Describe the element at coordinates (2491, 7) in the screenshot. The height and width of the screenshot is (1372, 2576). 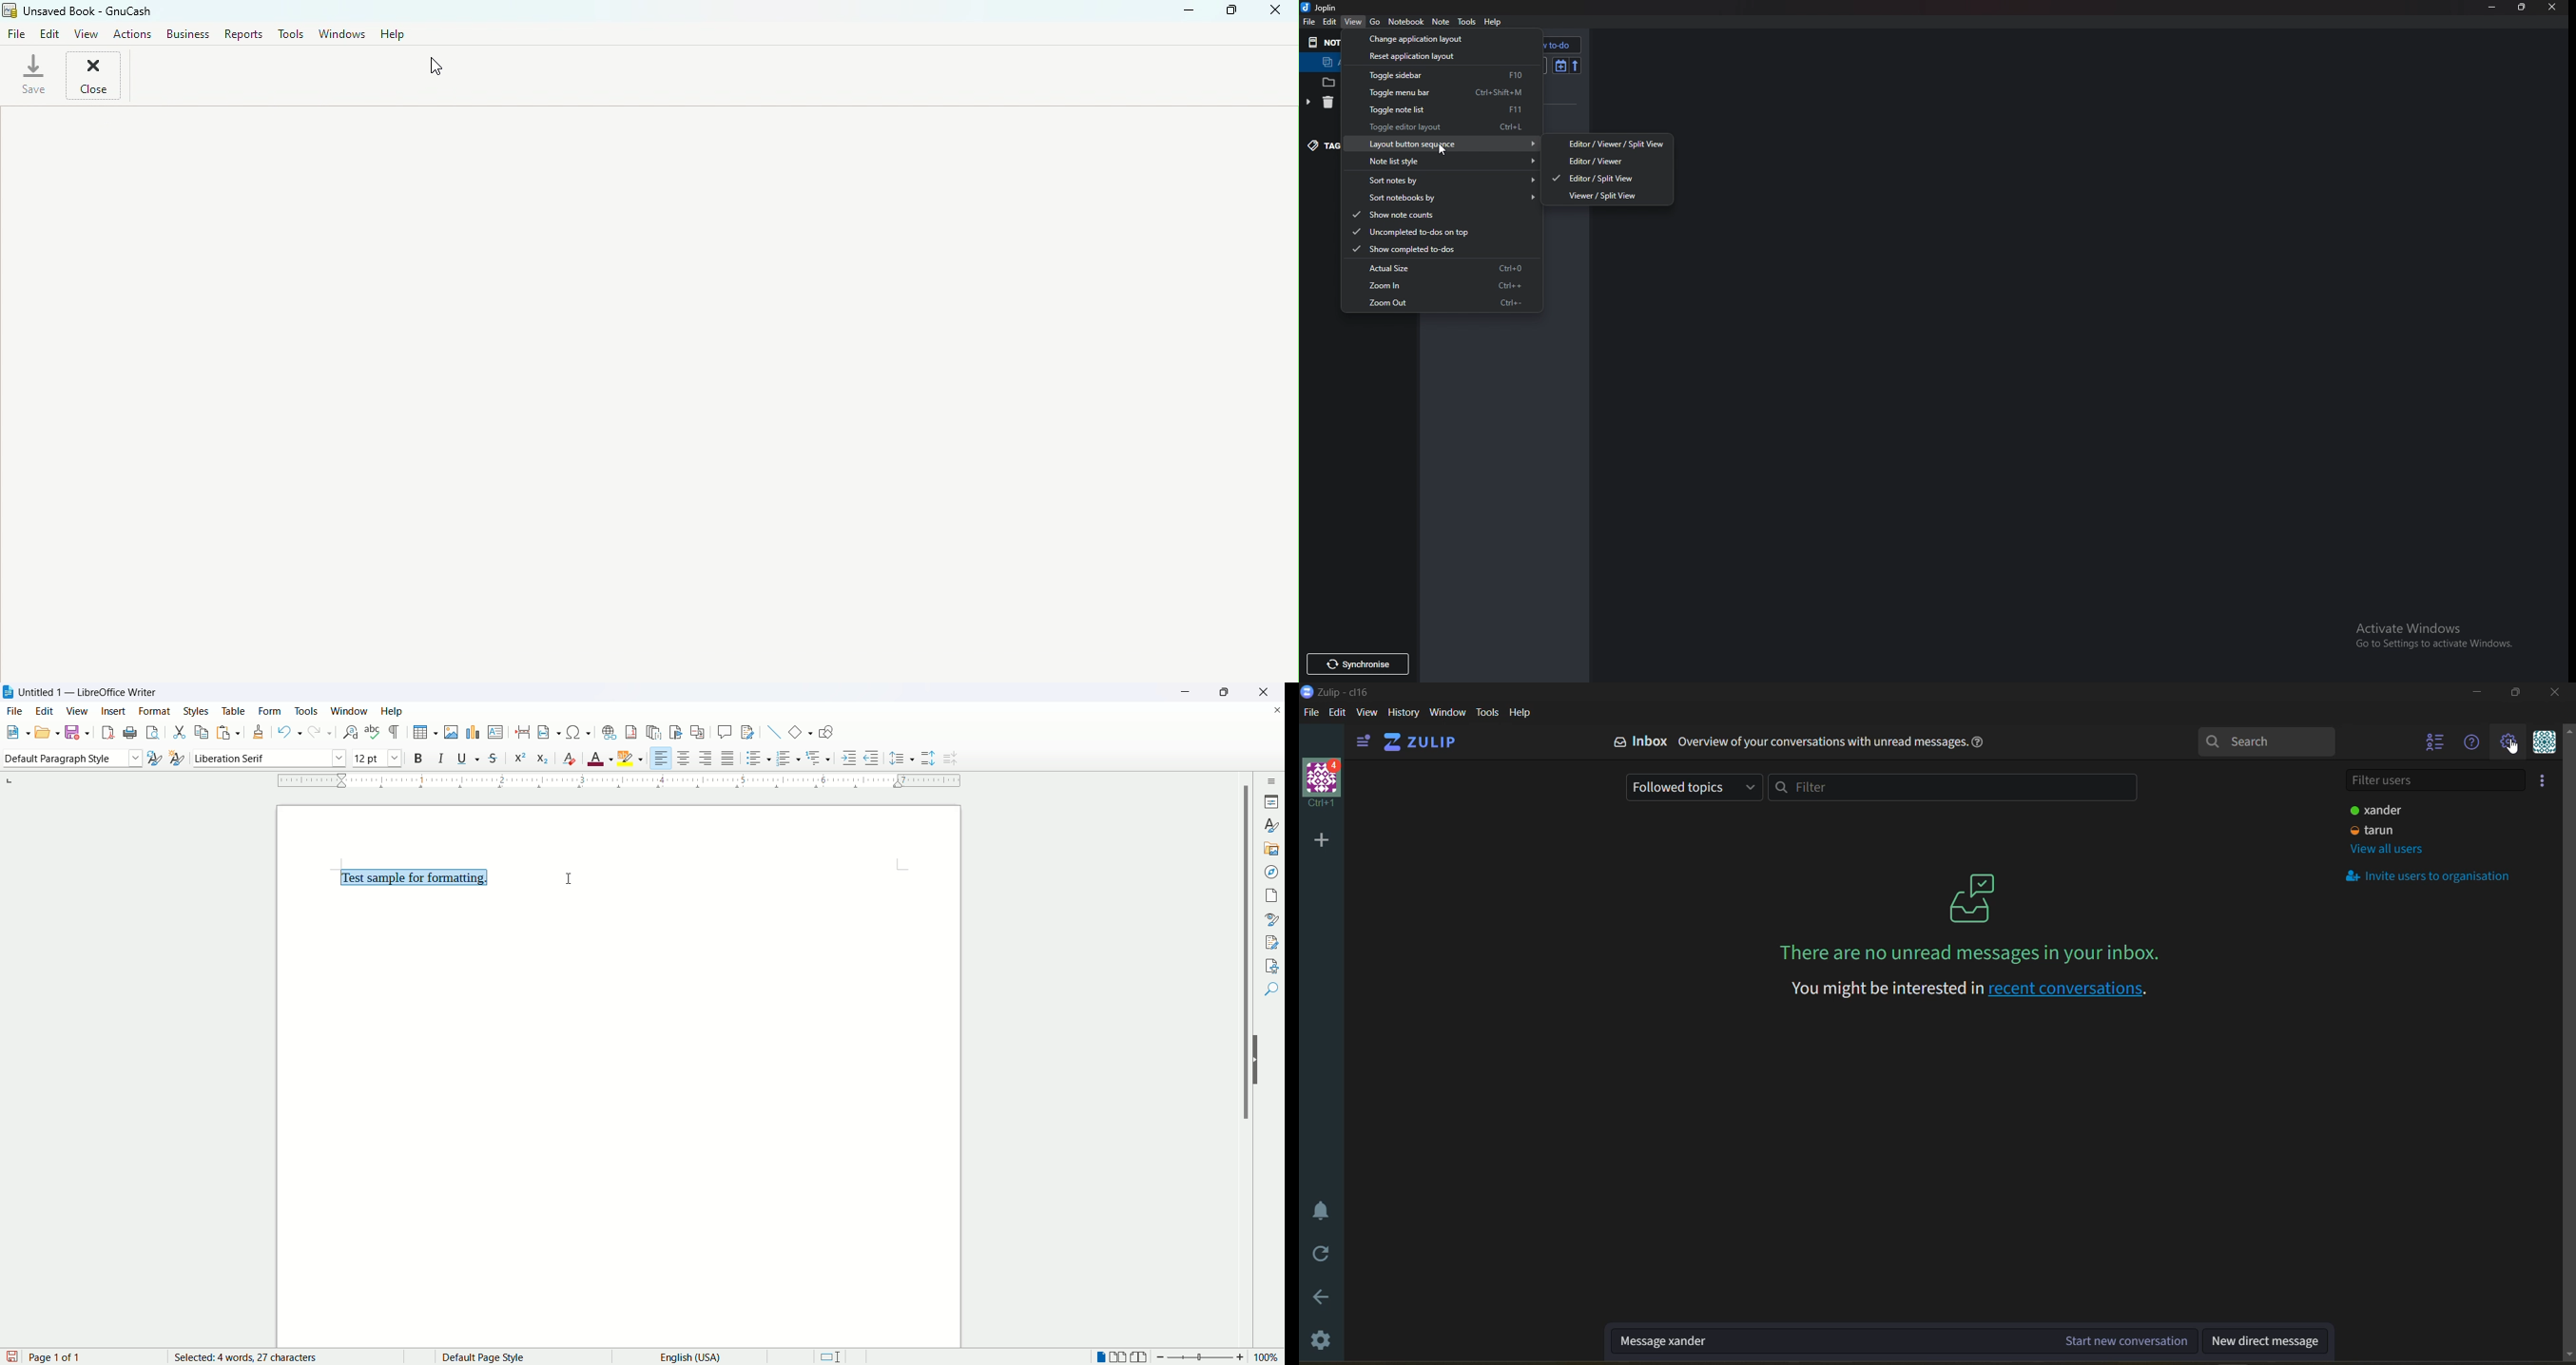
I see `Minimize` at that location.